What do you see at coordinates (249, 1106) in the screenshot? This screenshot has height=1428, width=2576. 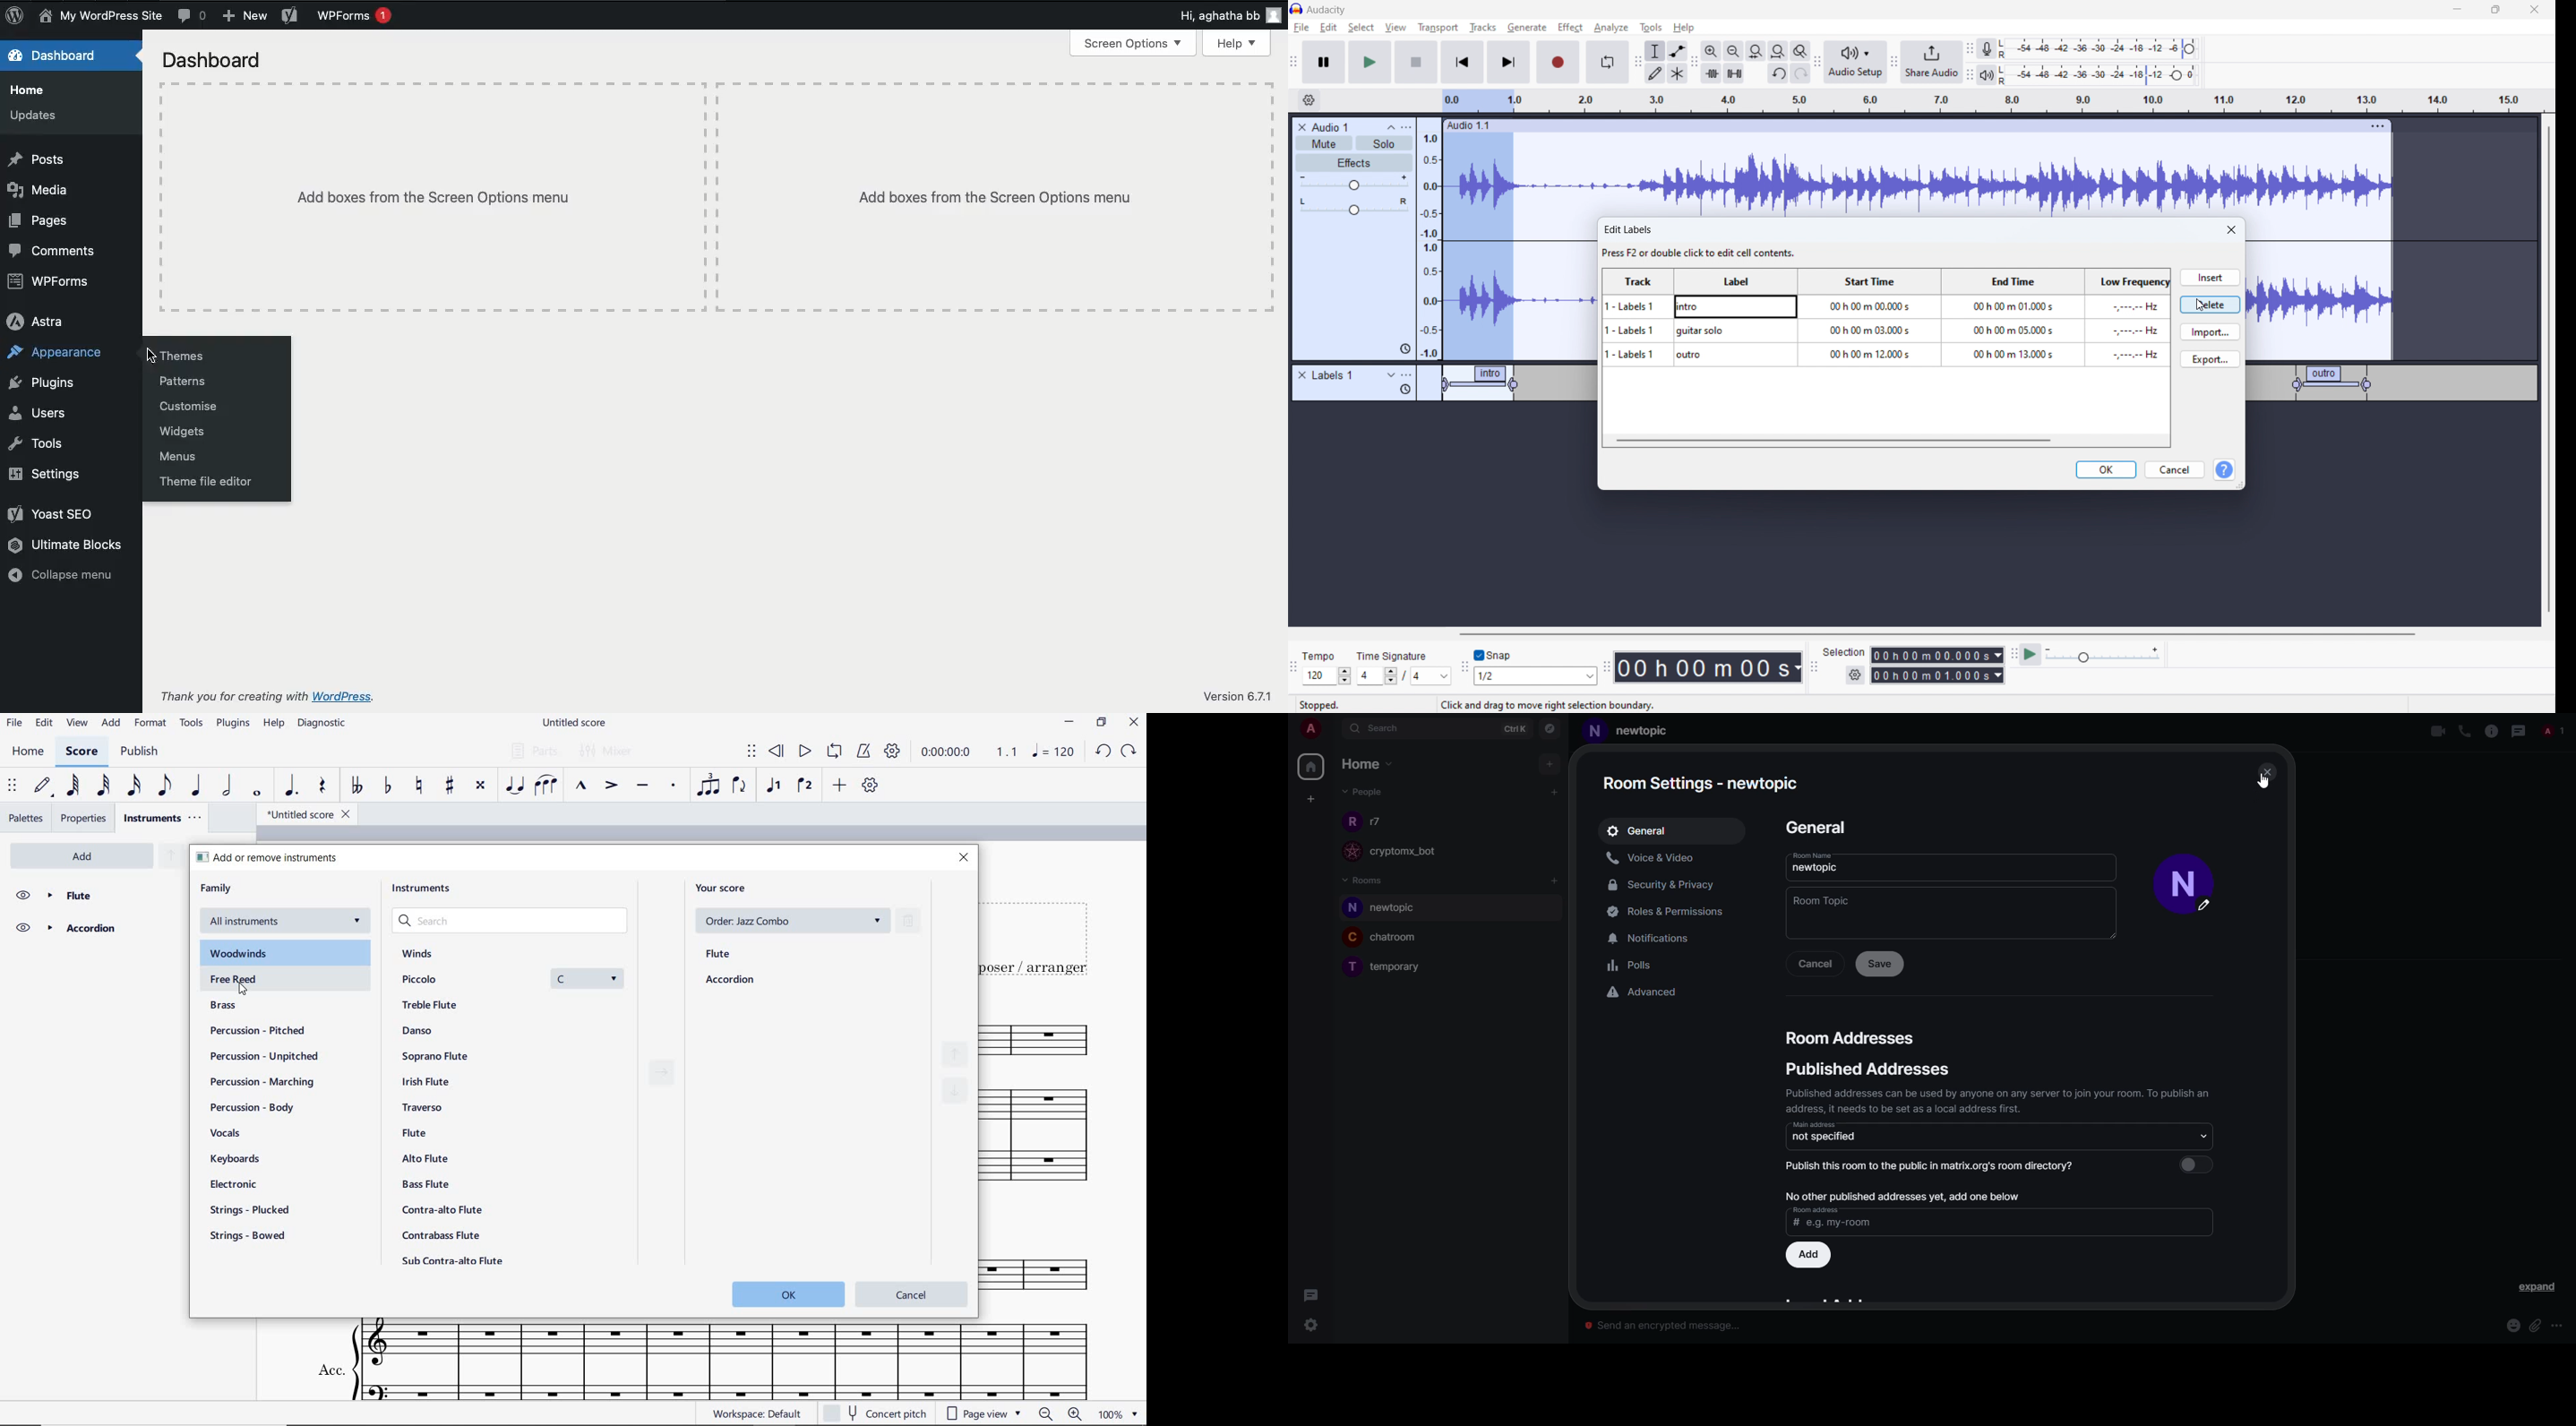 I see `percussion - body` at bounding box center [249, 1106].